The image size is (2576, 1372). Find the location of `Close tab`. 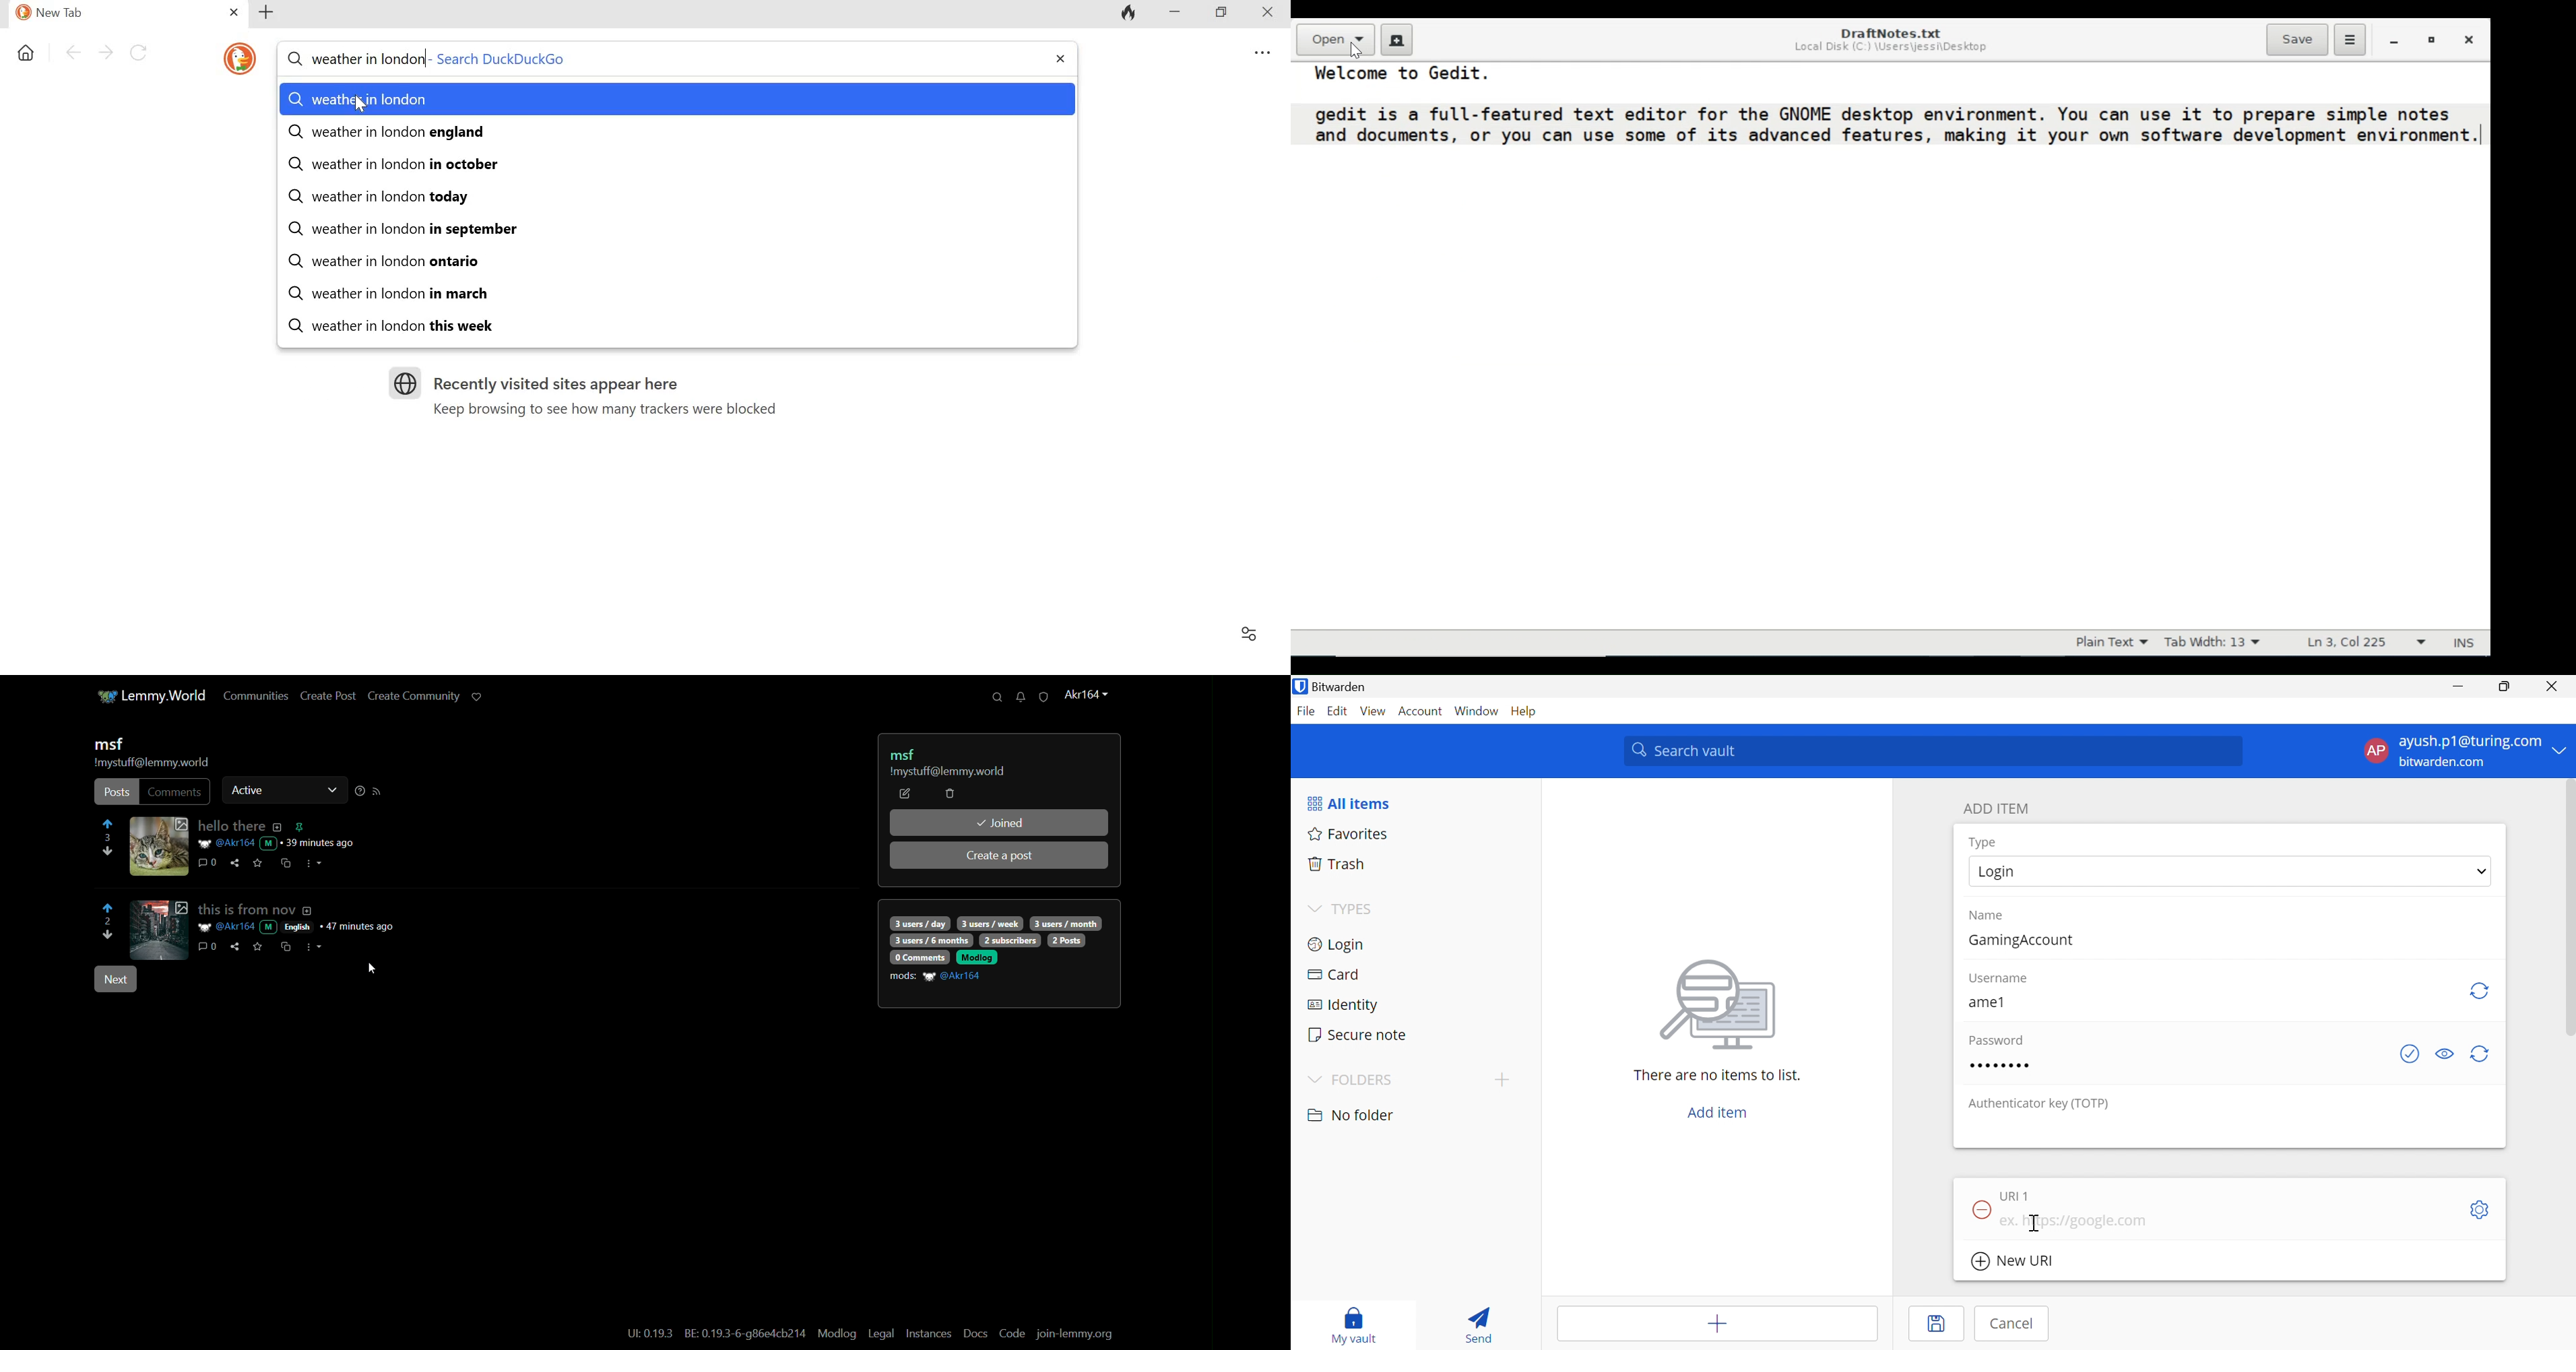

Close tab is located at coordinates (234, 12).